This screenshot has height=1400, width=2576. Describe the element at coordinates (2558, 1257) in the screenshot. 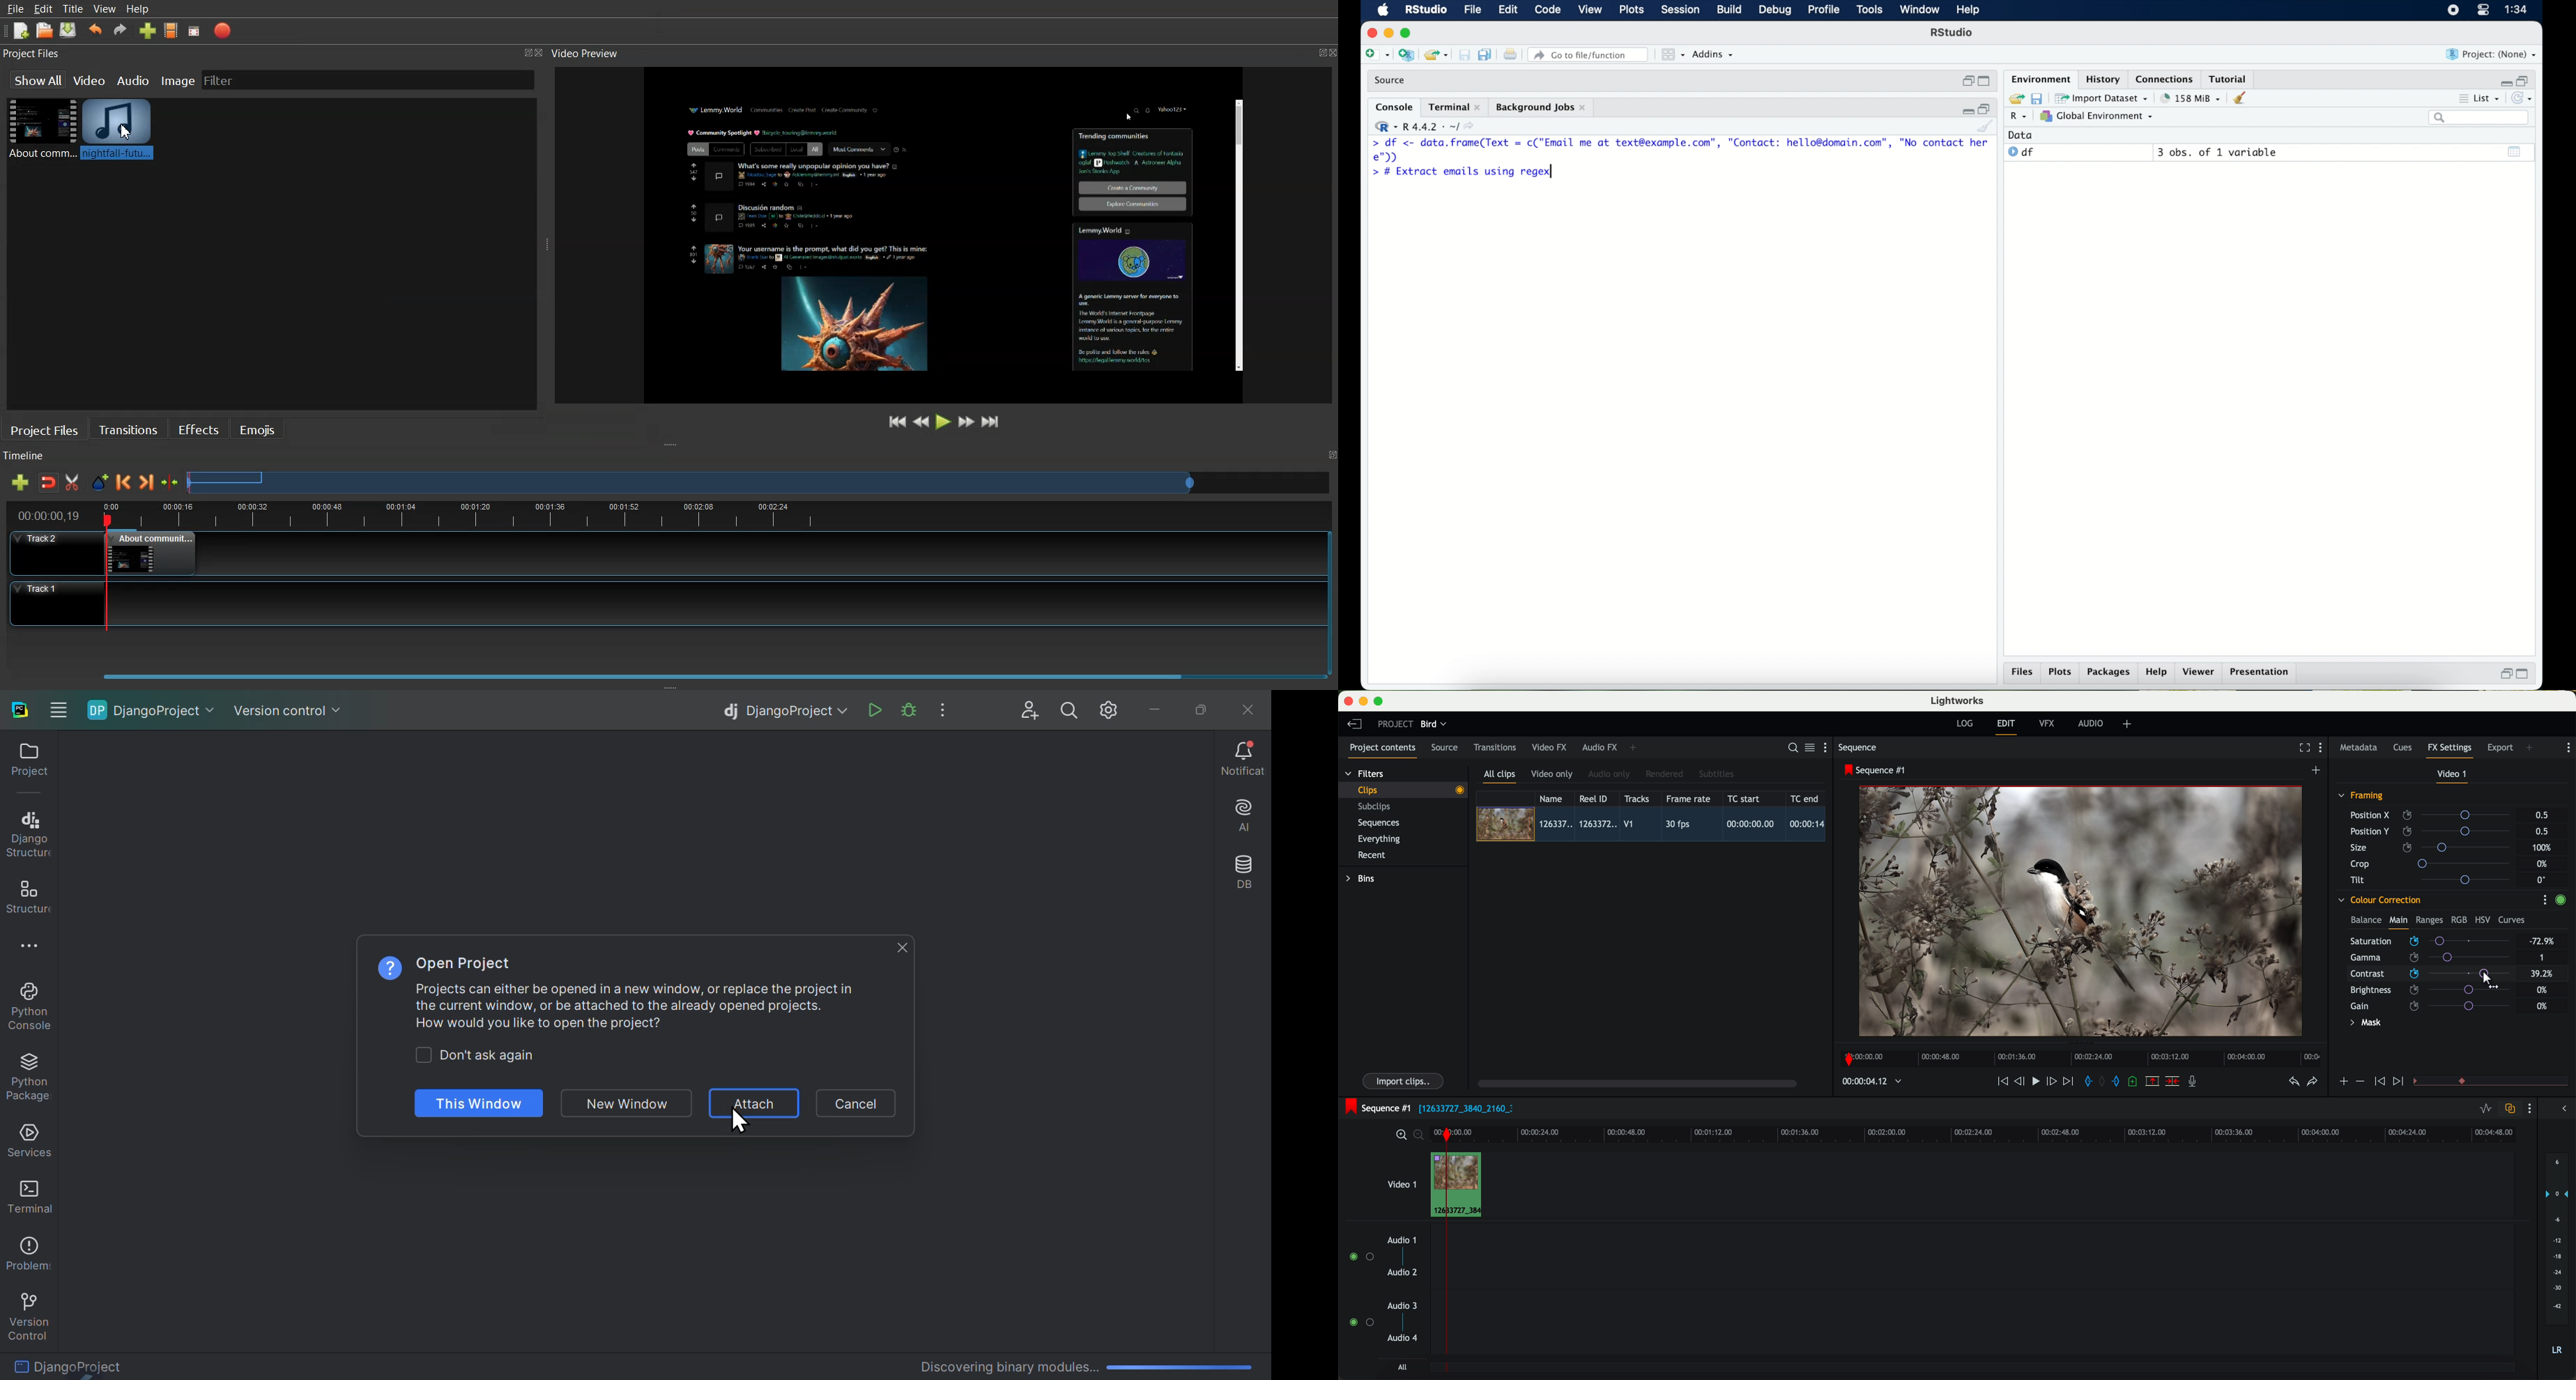

I see `audio output level (d/B)` at that location.